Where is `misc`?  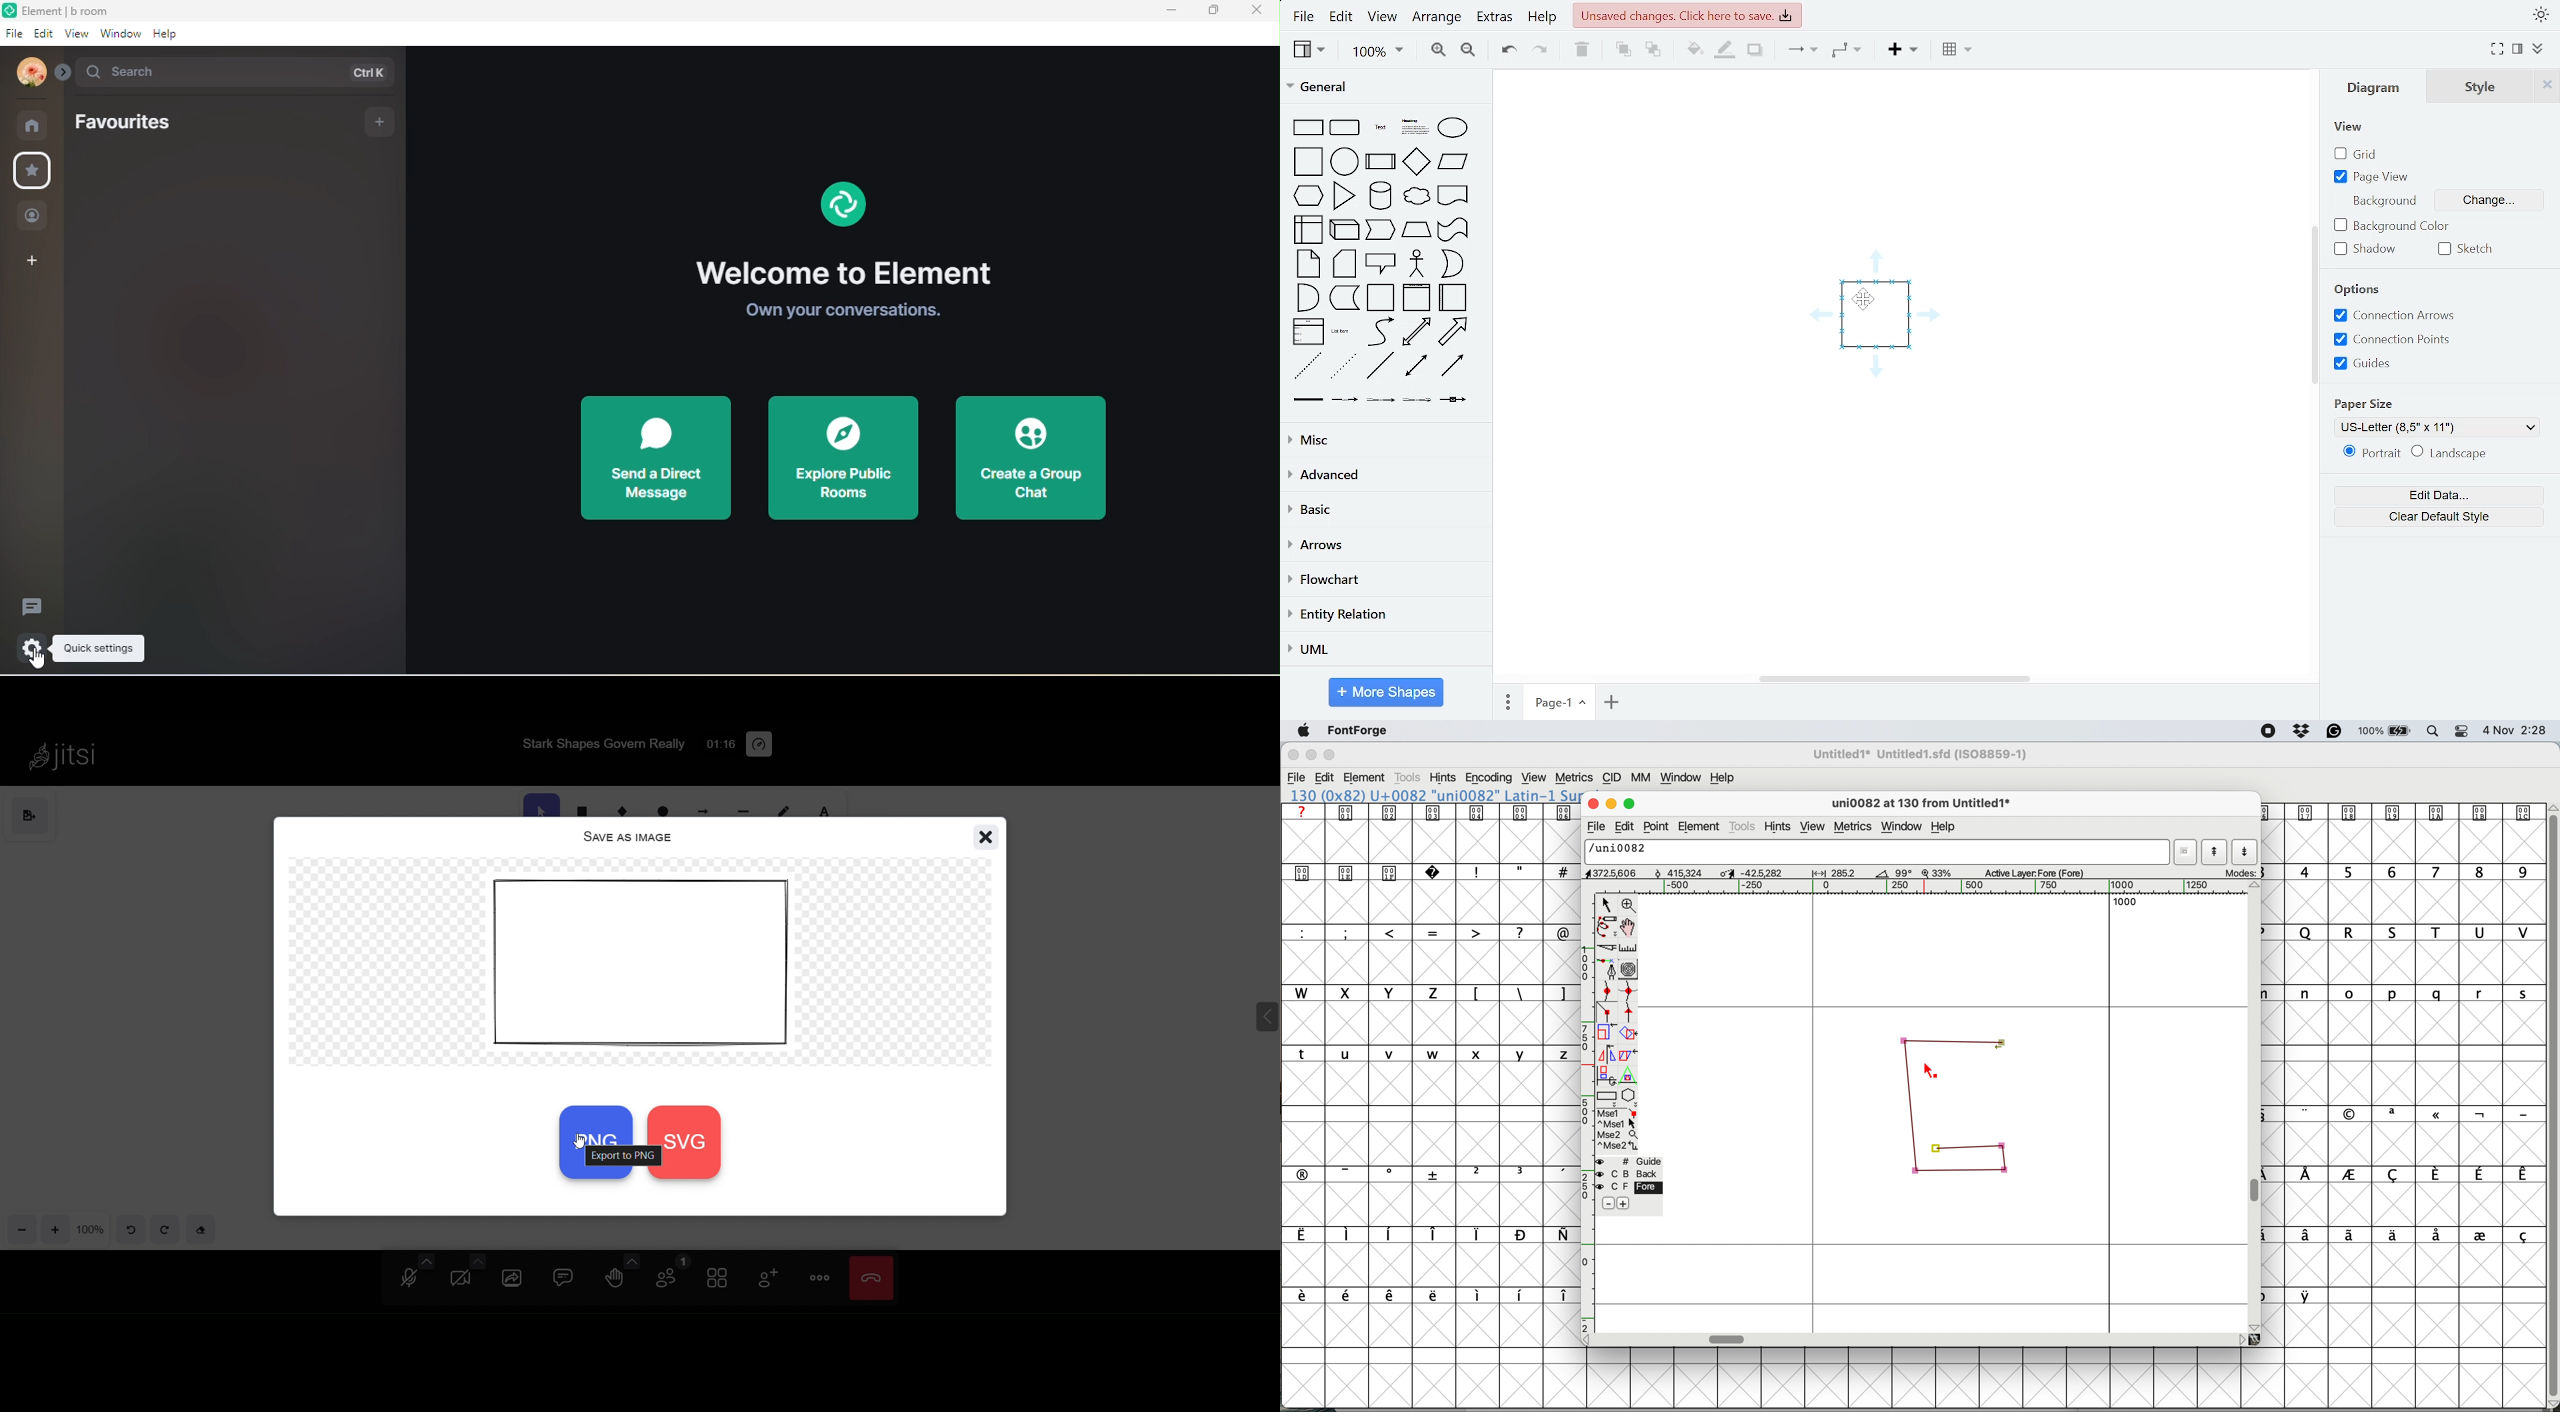
misc is located at coordinates (1382, 442).